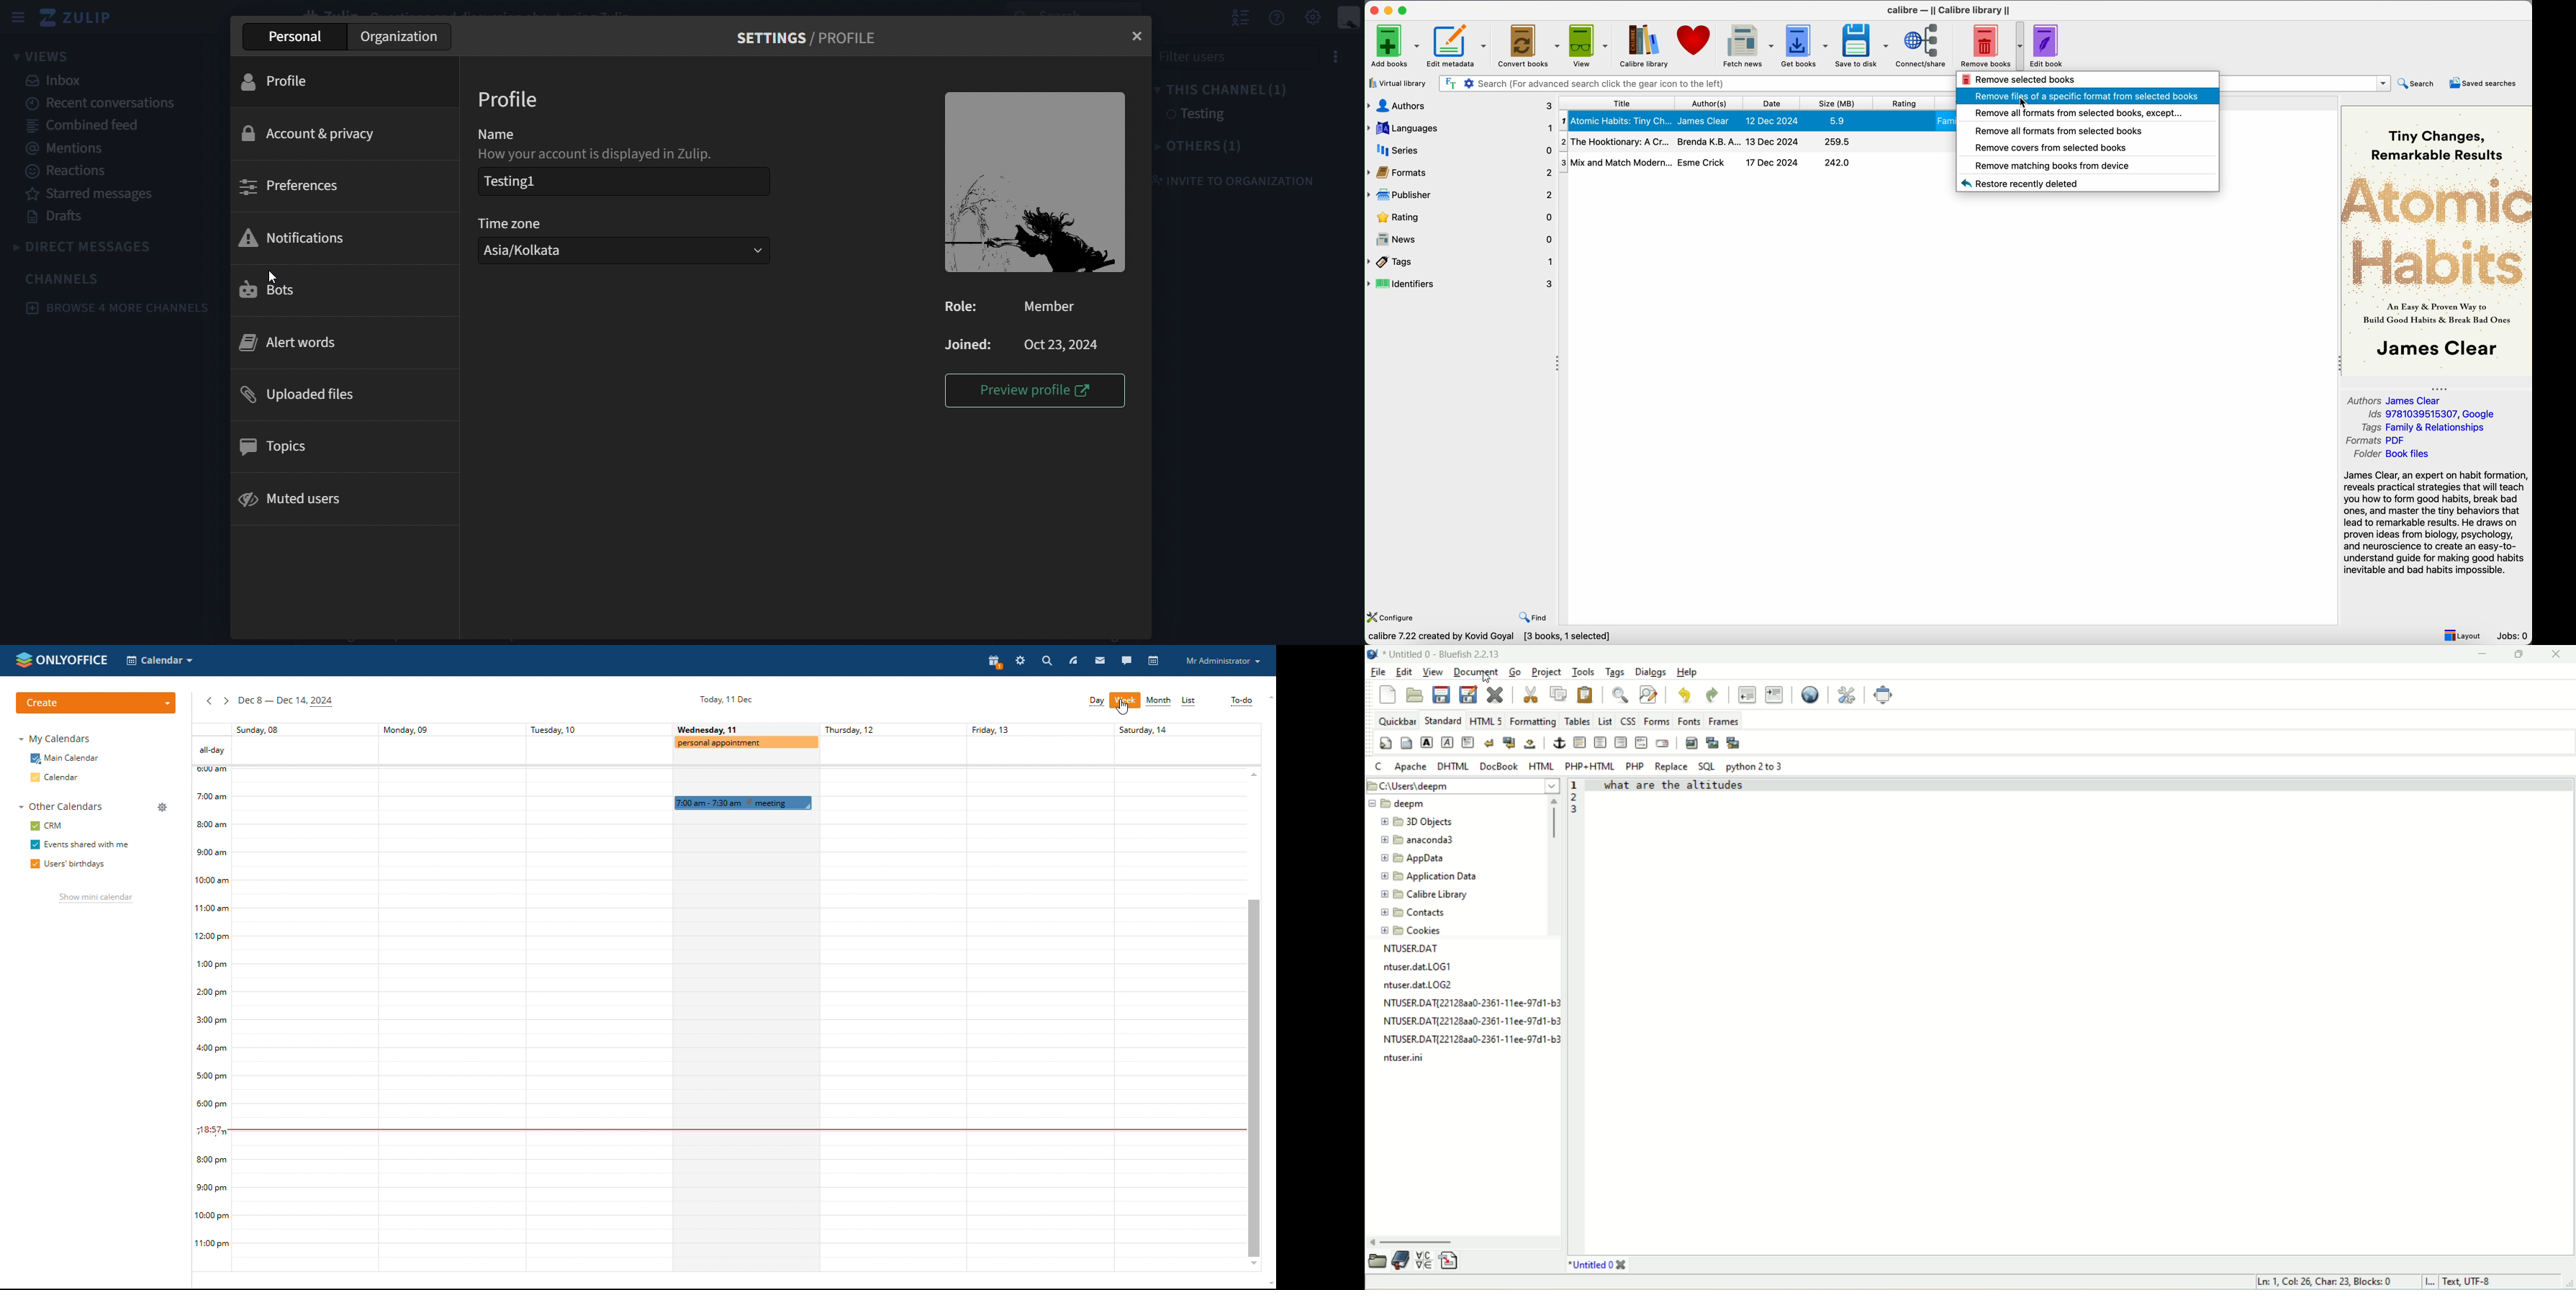 Image resolution: width=2576 pixels, height=1316 pixels. Describe the element at coordinates (1724, 720) in the screenshot. I see `frames` at that location.